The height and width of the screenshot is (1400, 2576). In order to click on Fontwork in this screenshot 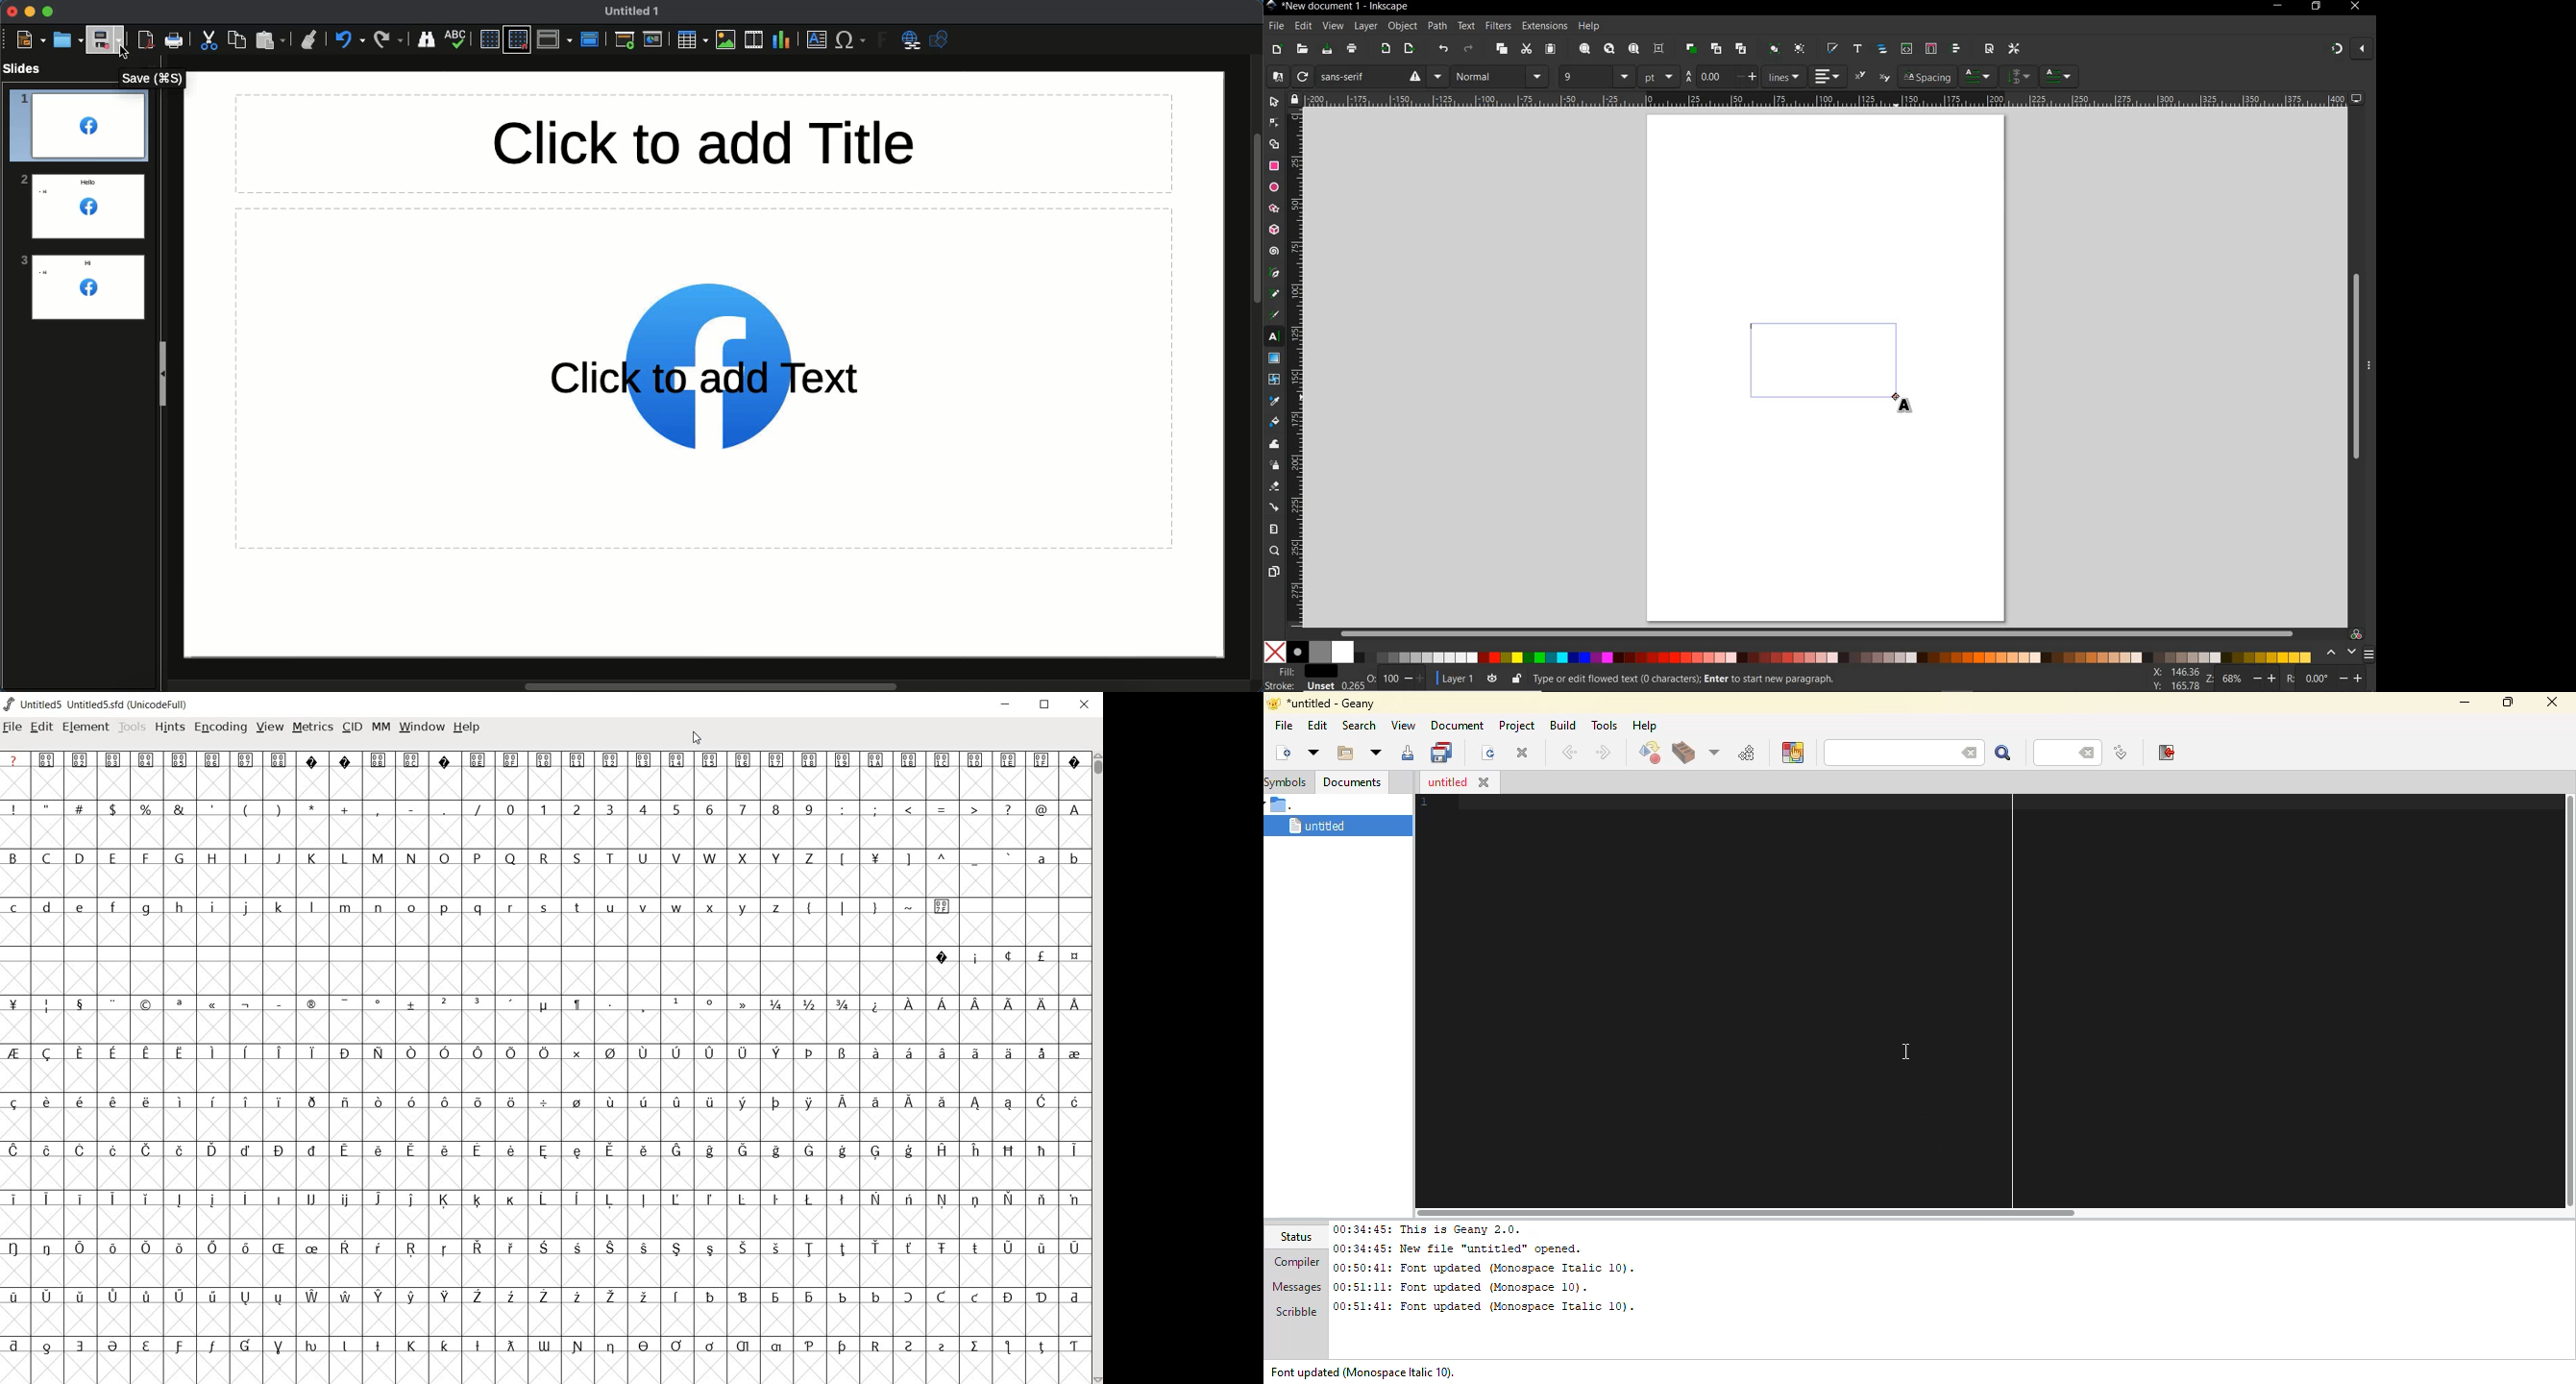, I will do `click(881, 40)`.